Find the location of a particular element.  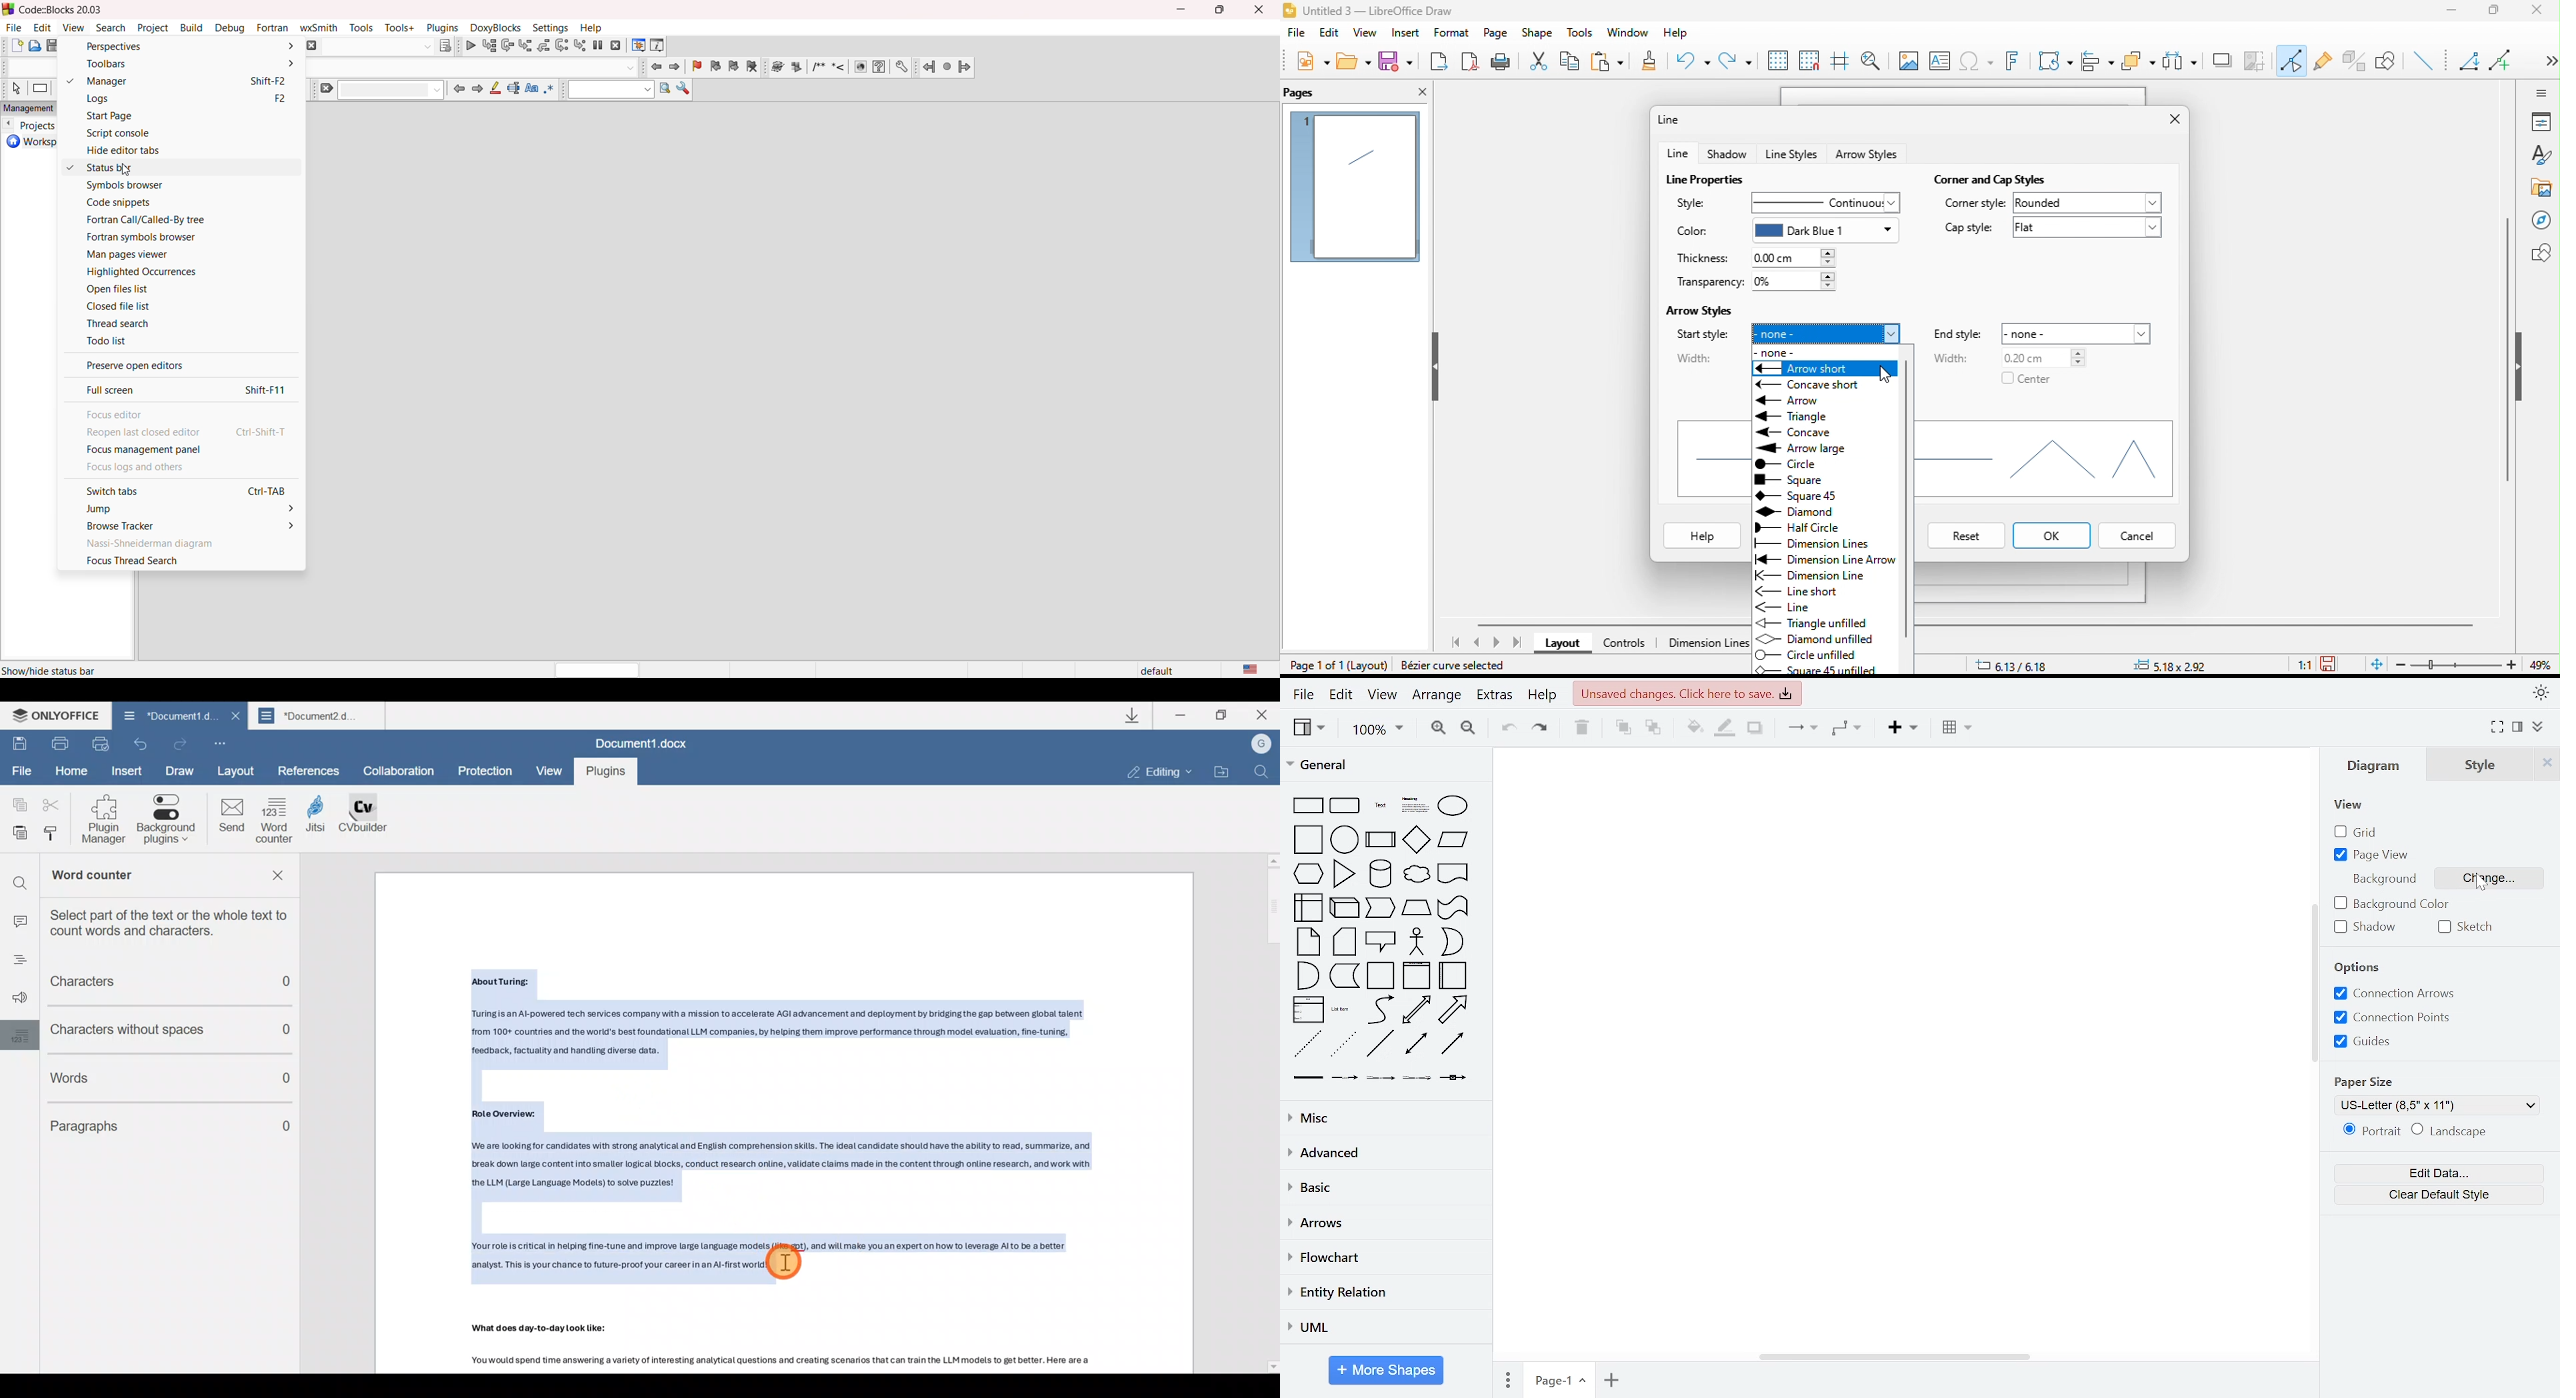

browse tracker is located at coordinates (180, 526).